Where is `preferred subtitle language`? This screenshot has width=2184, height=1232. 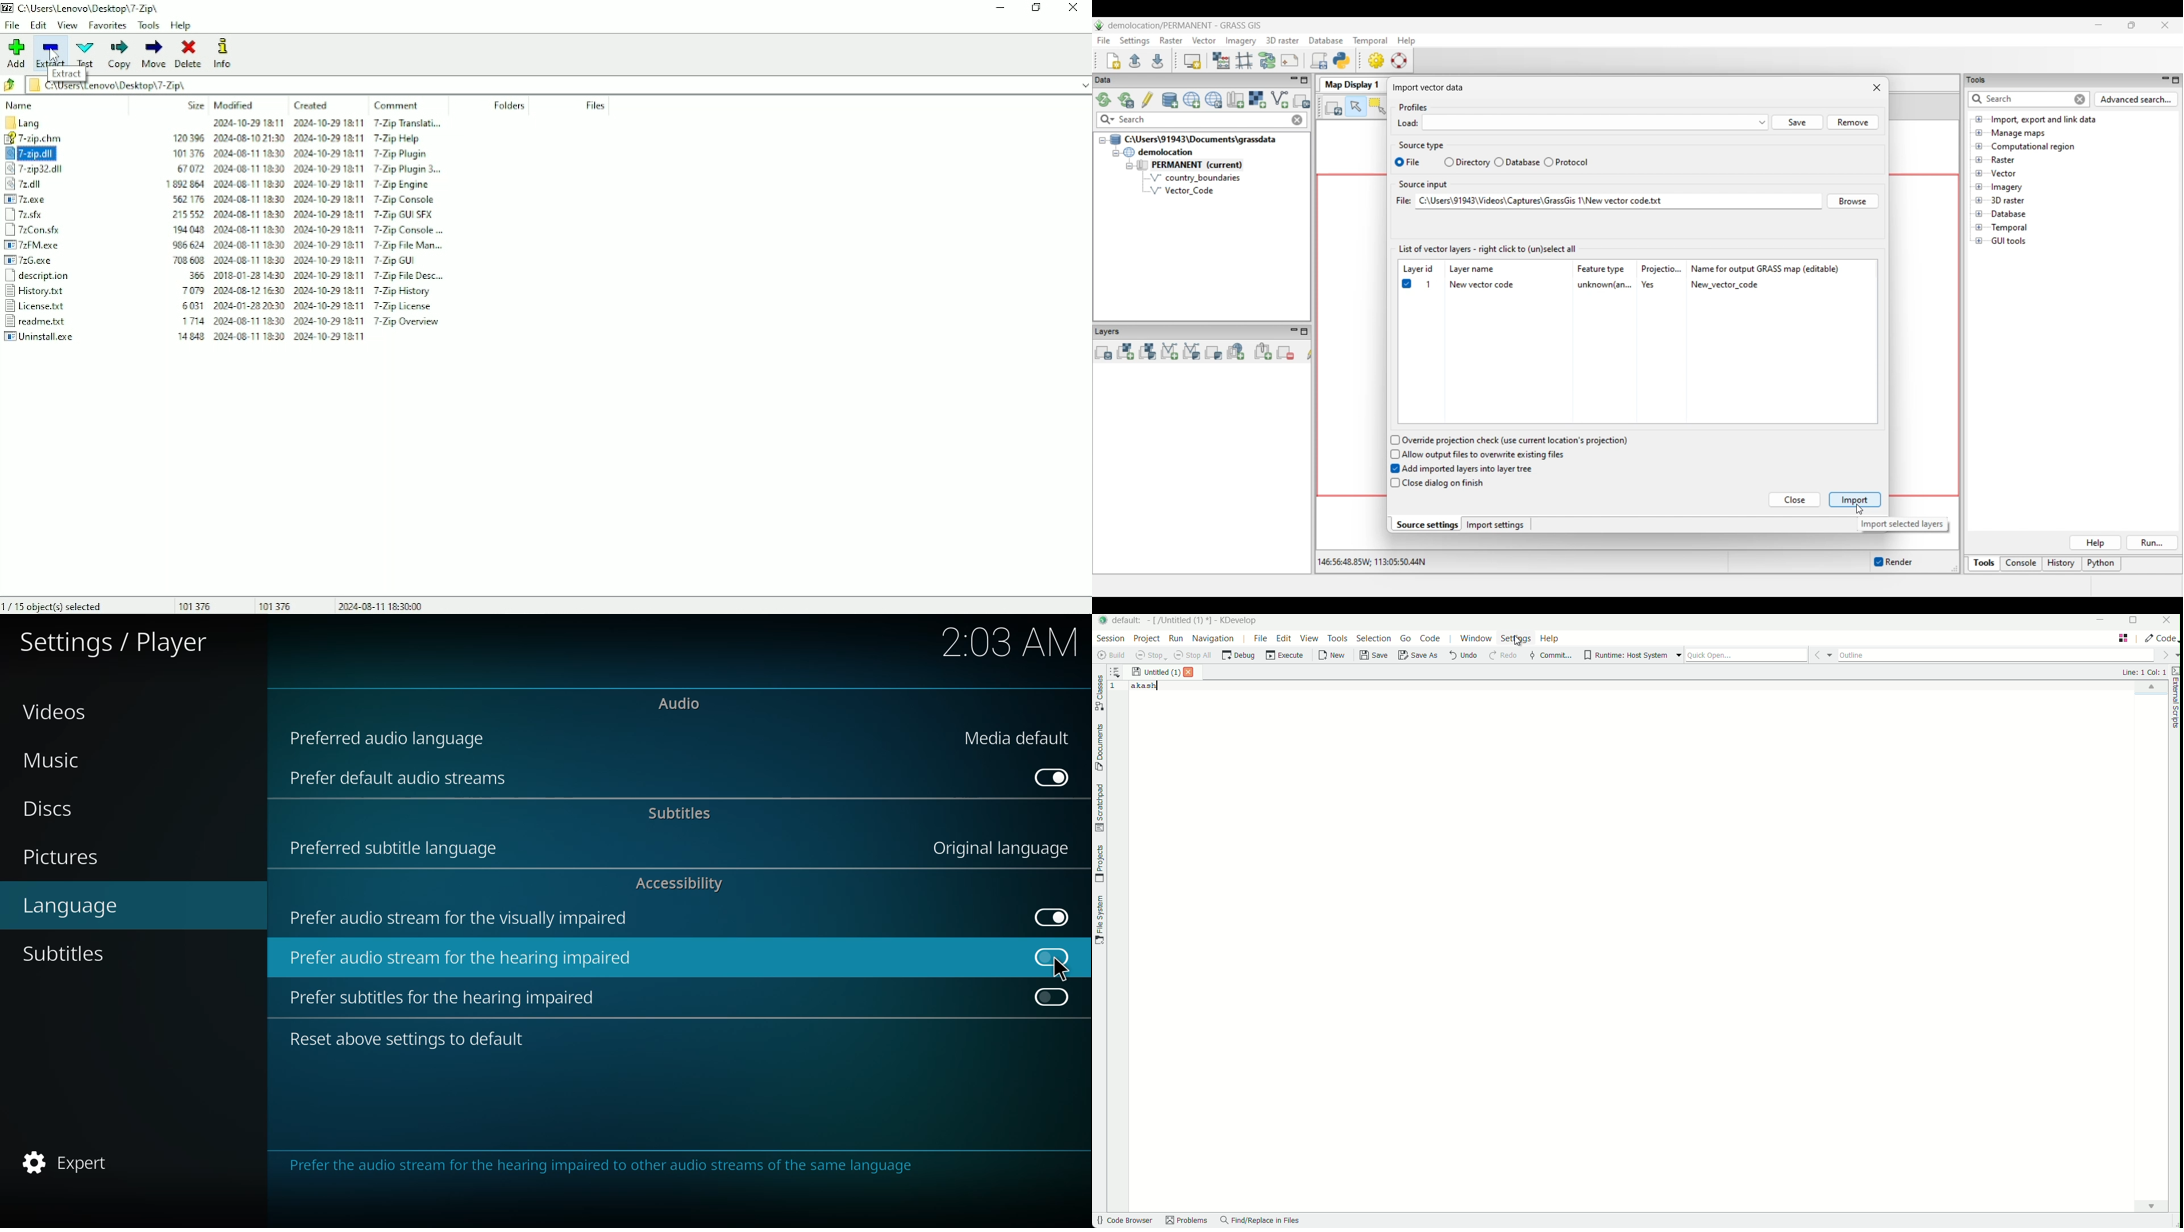 preferred subtitle language is located at coordinates (399, 847).